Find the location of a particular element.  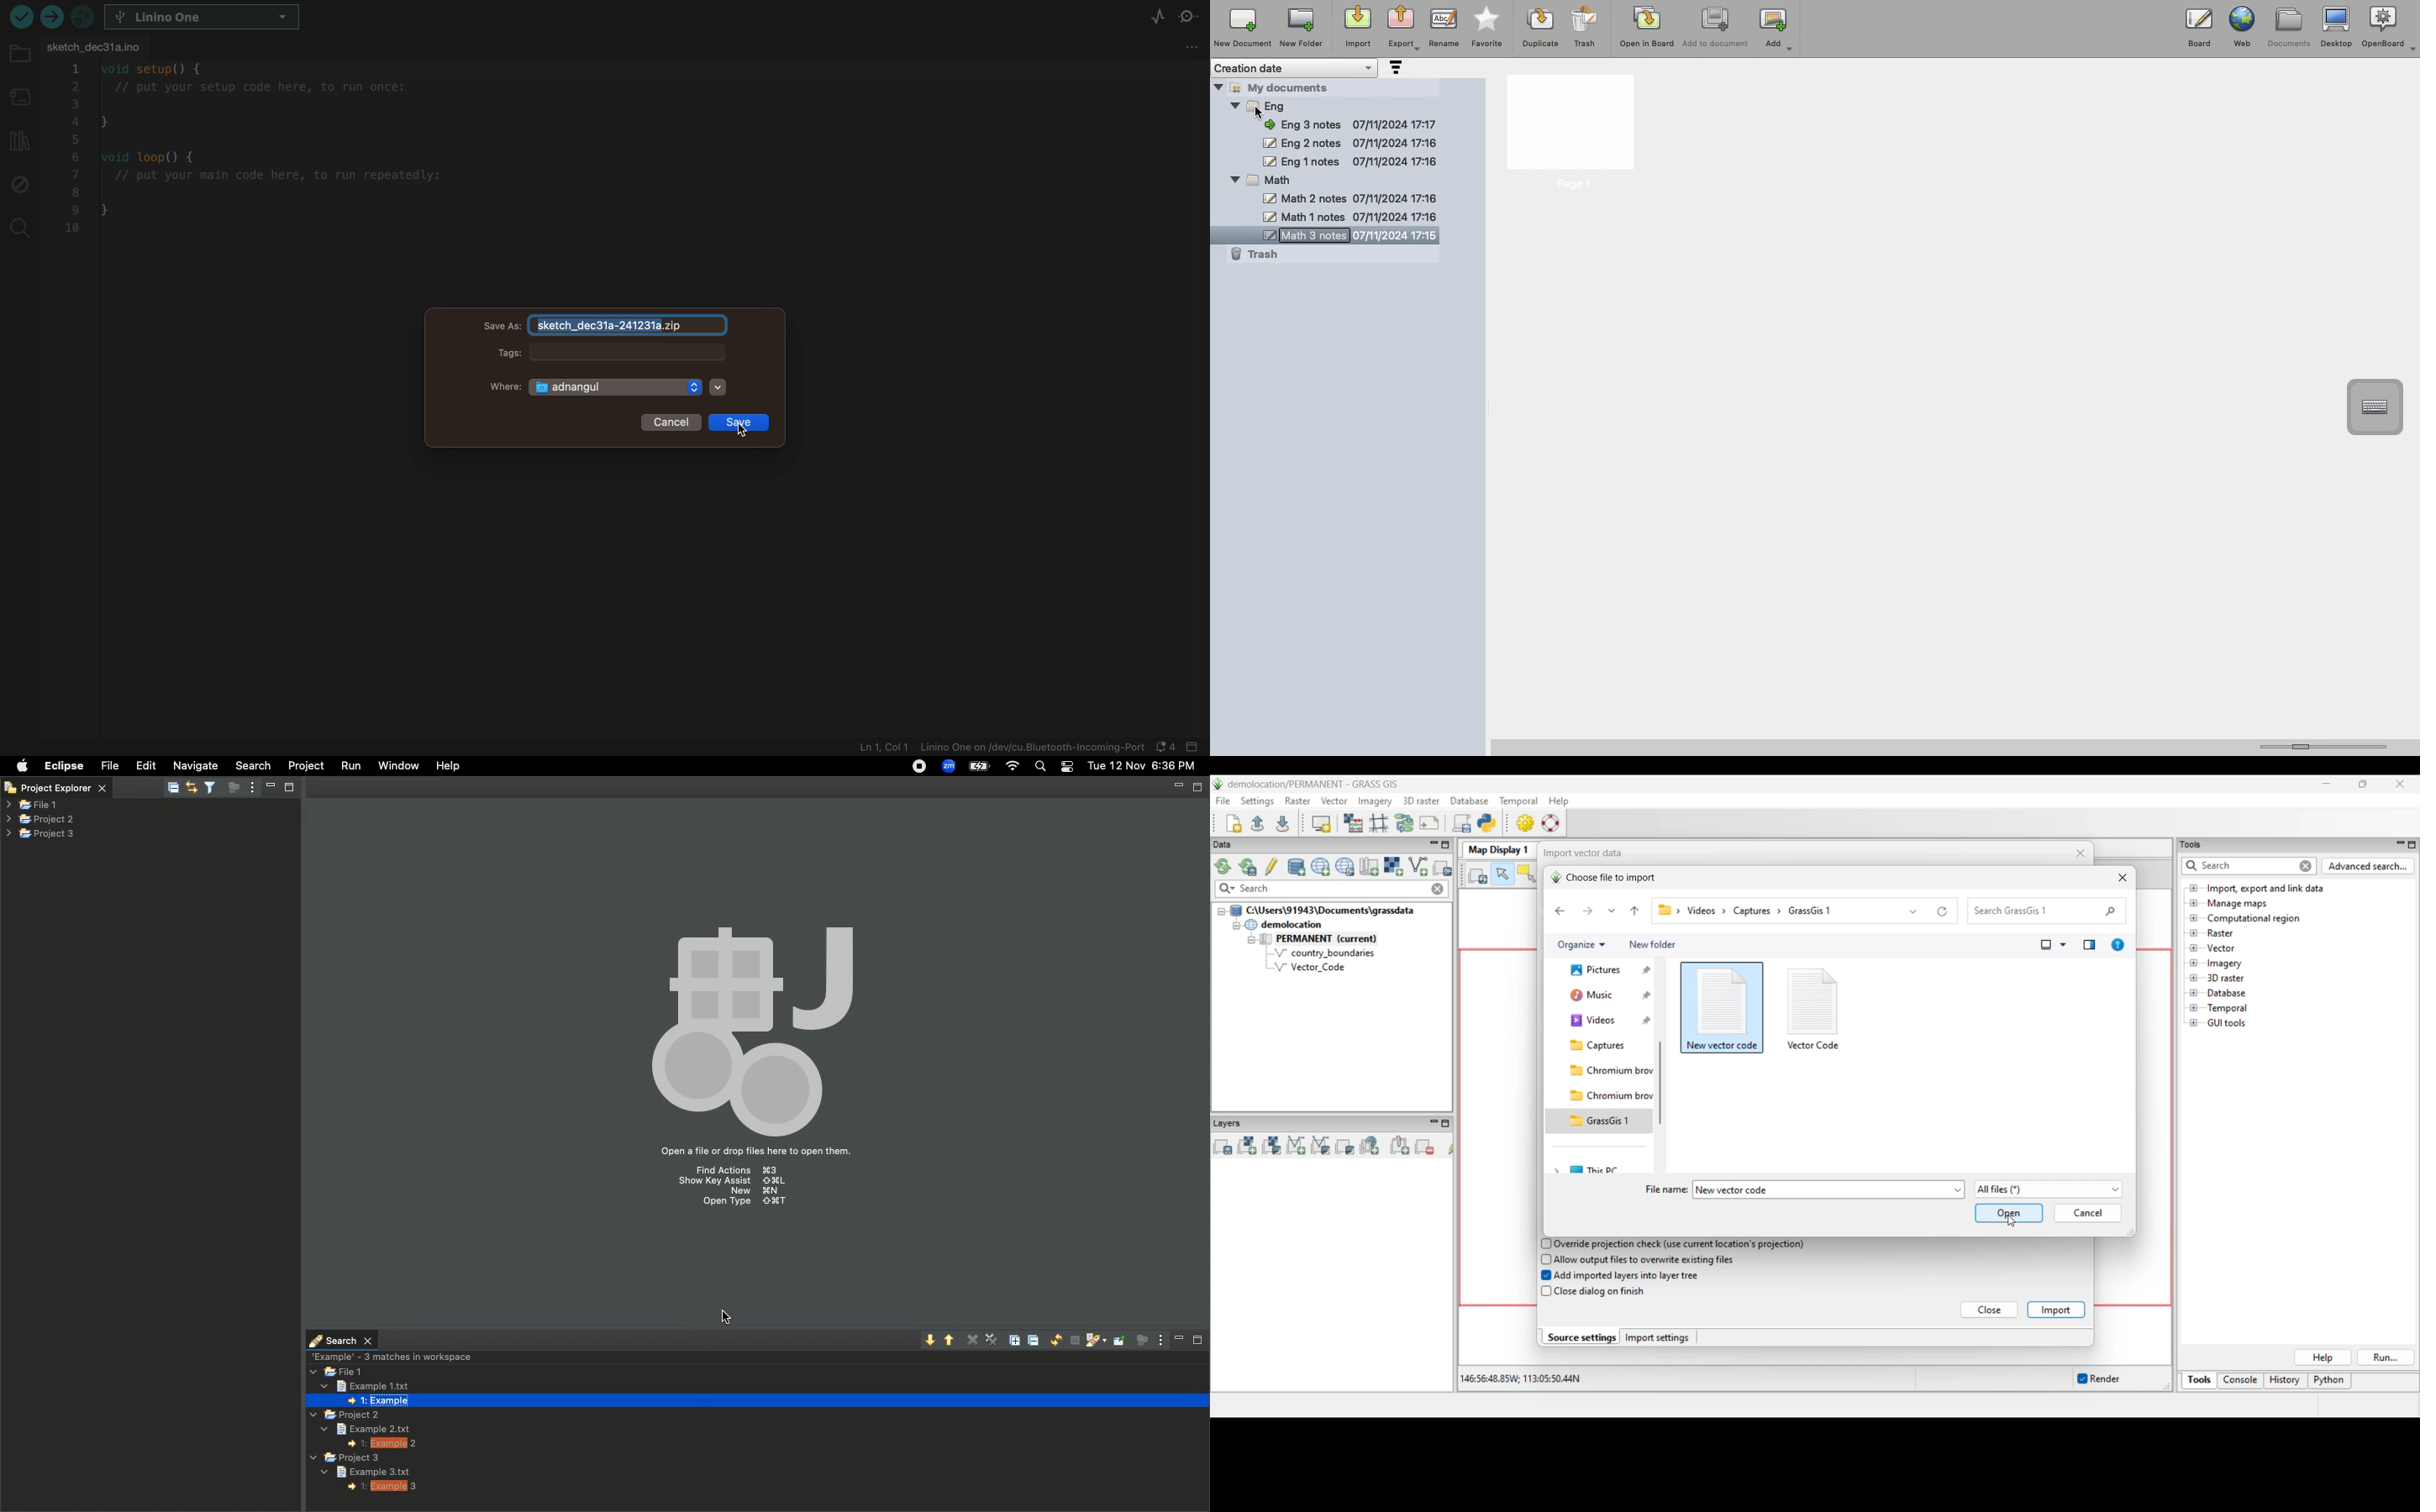

country_boundaries is located at coordinates (1325, 953).